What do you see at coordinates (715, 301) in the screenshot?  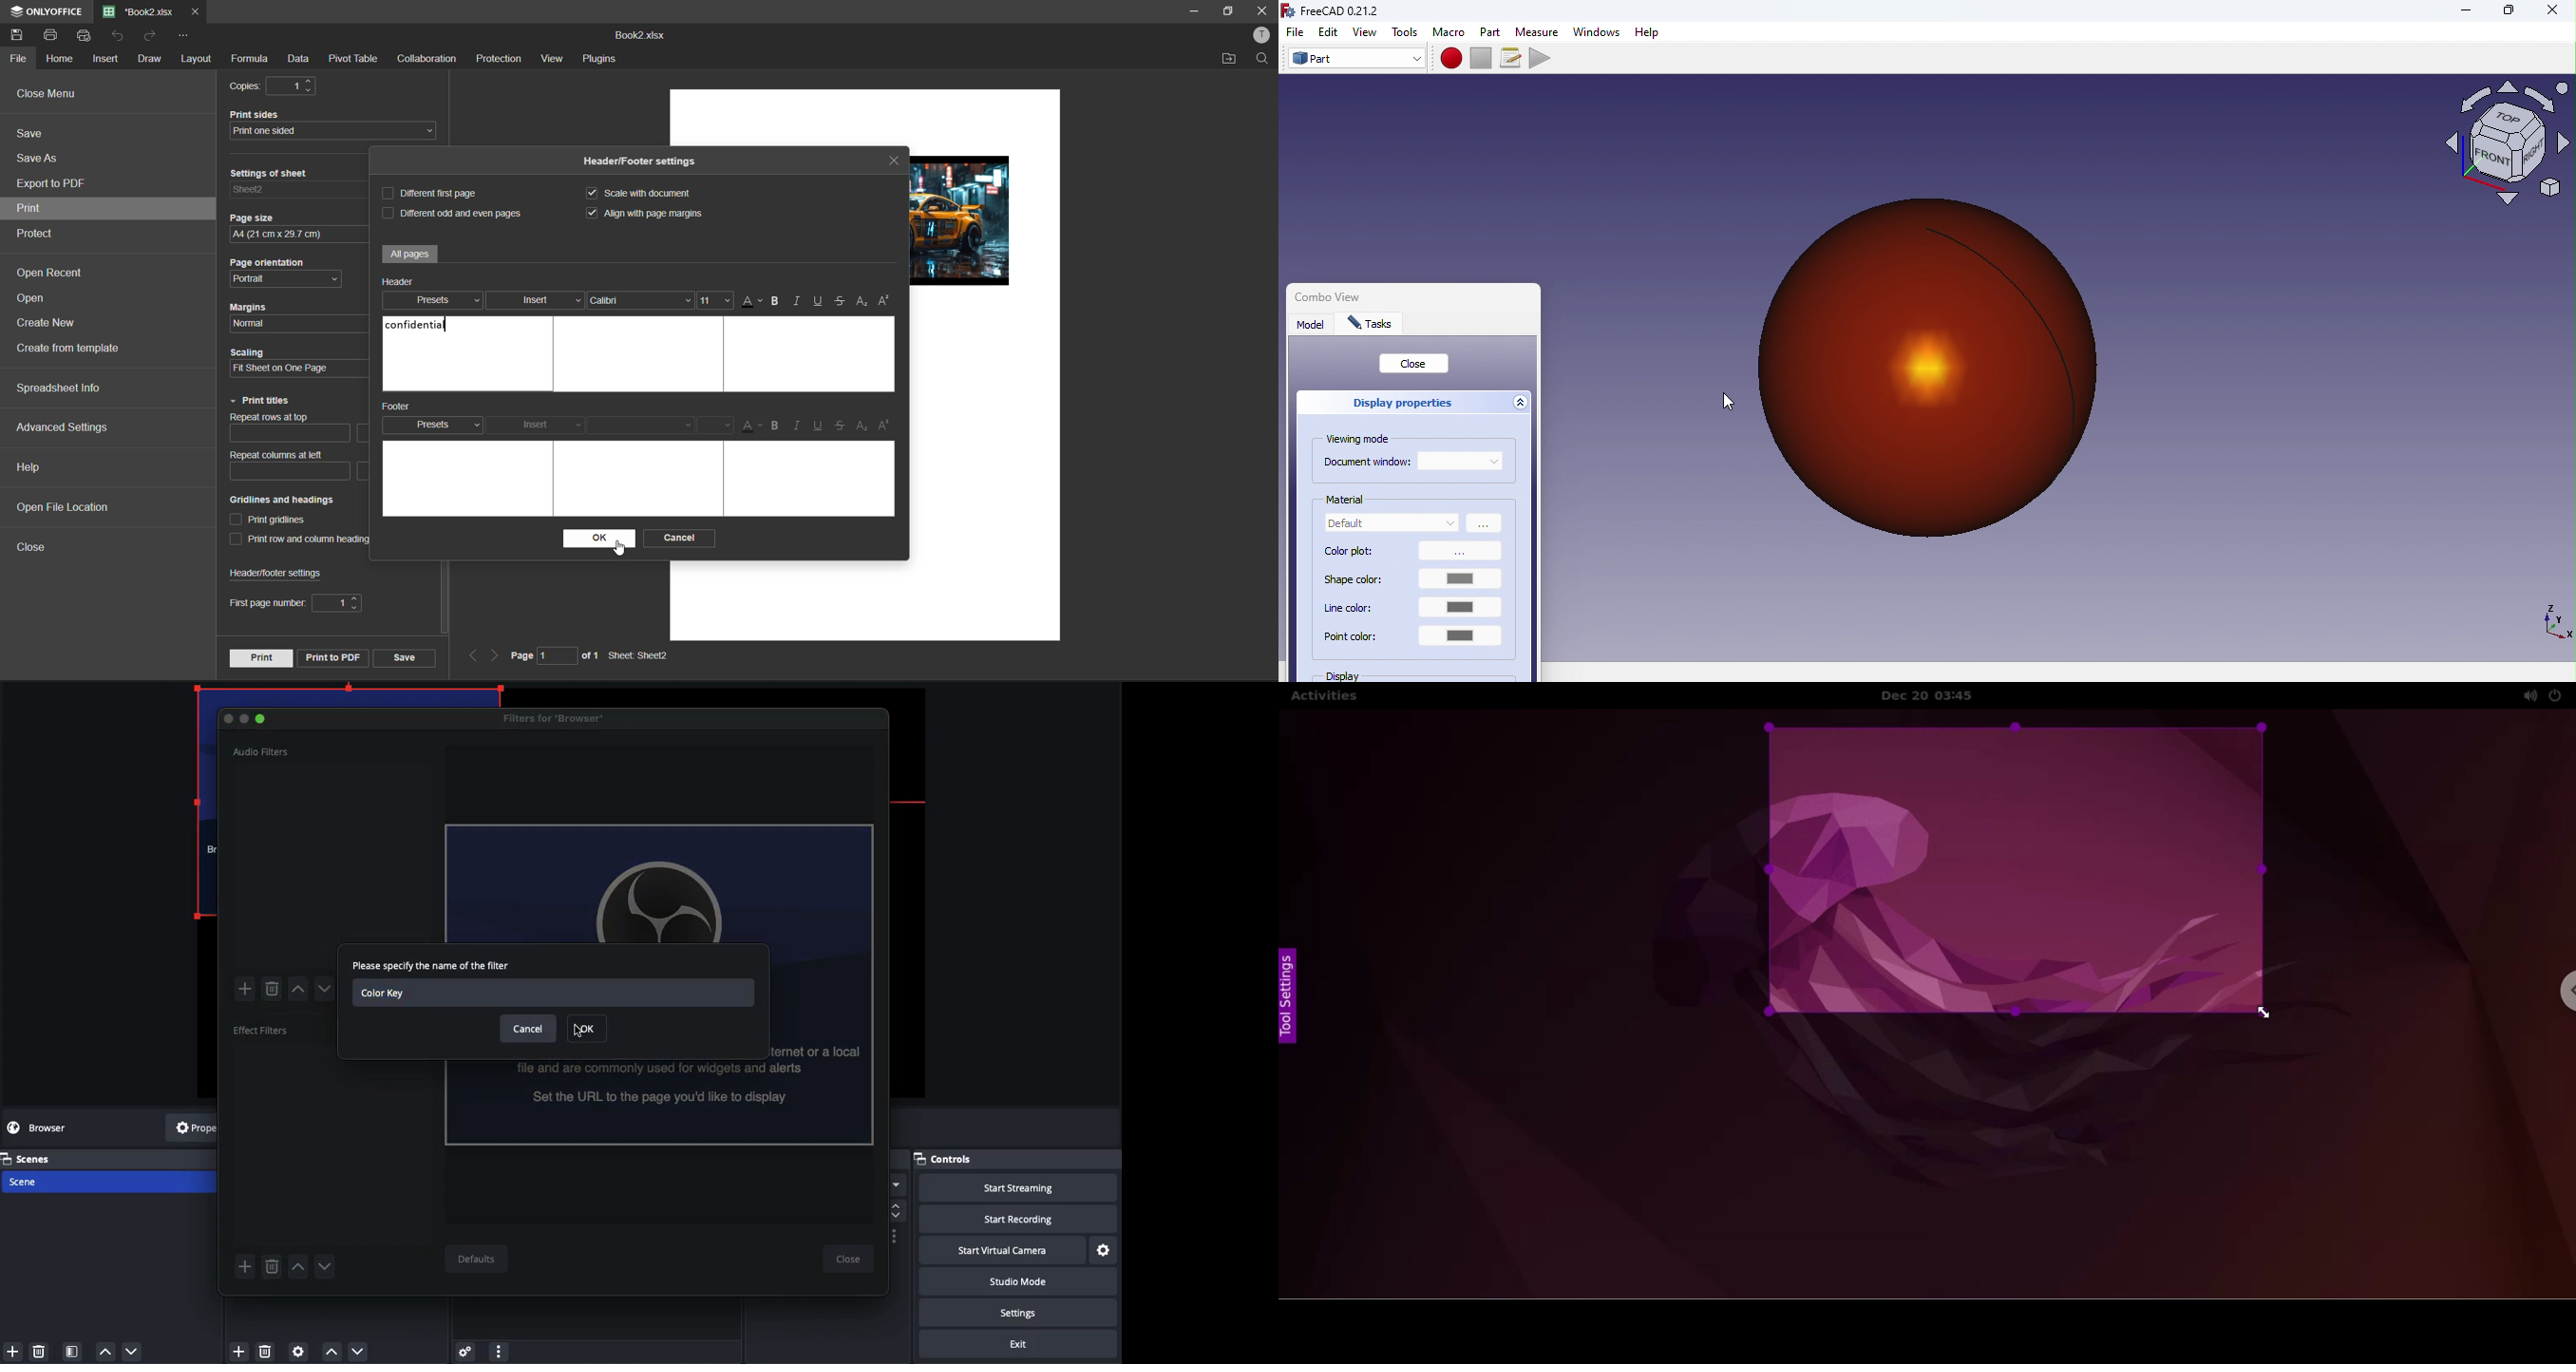 I see `font size` at bounding box center [715, 301].